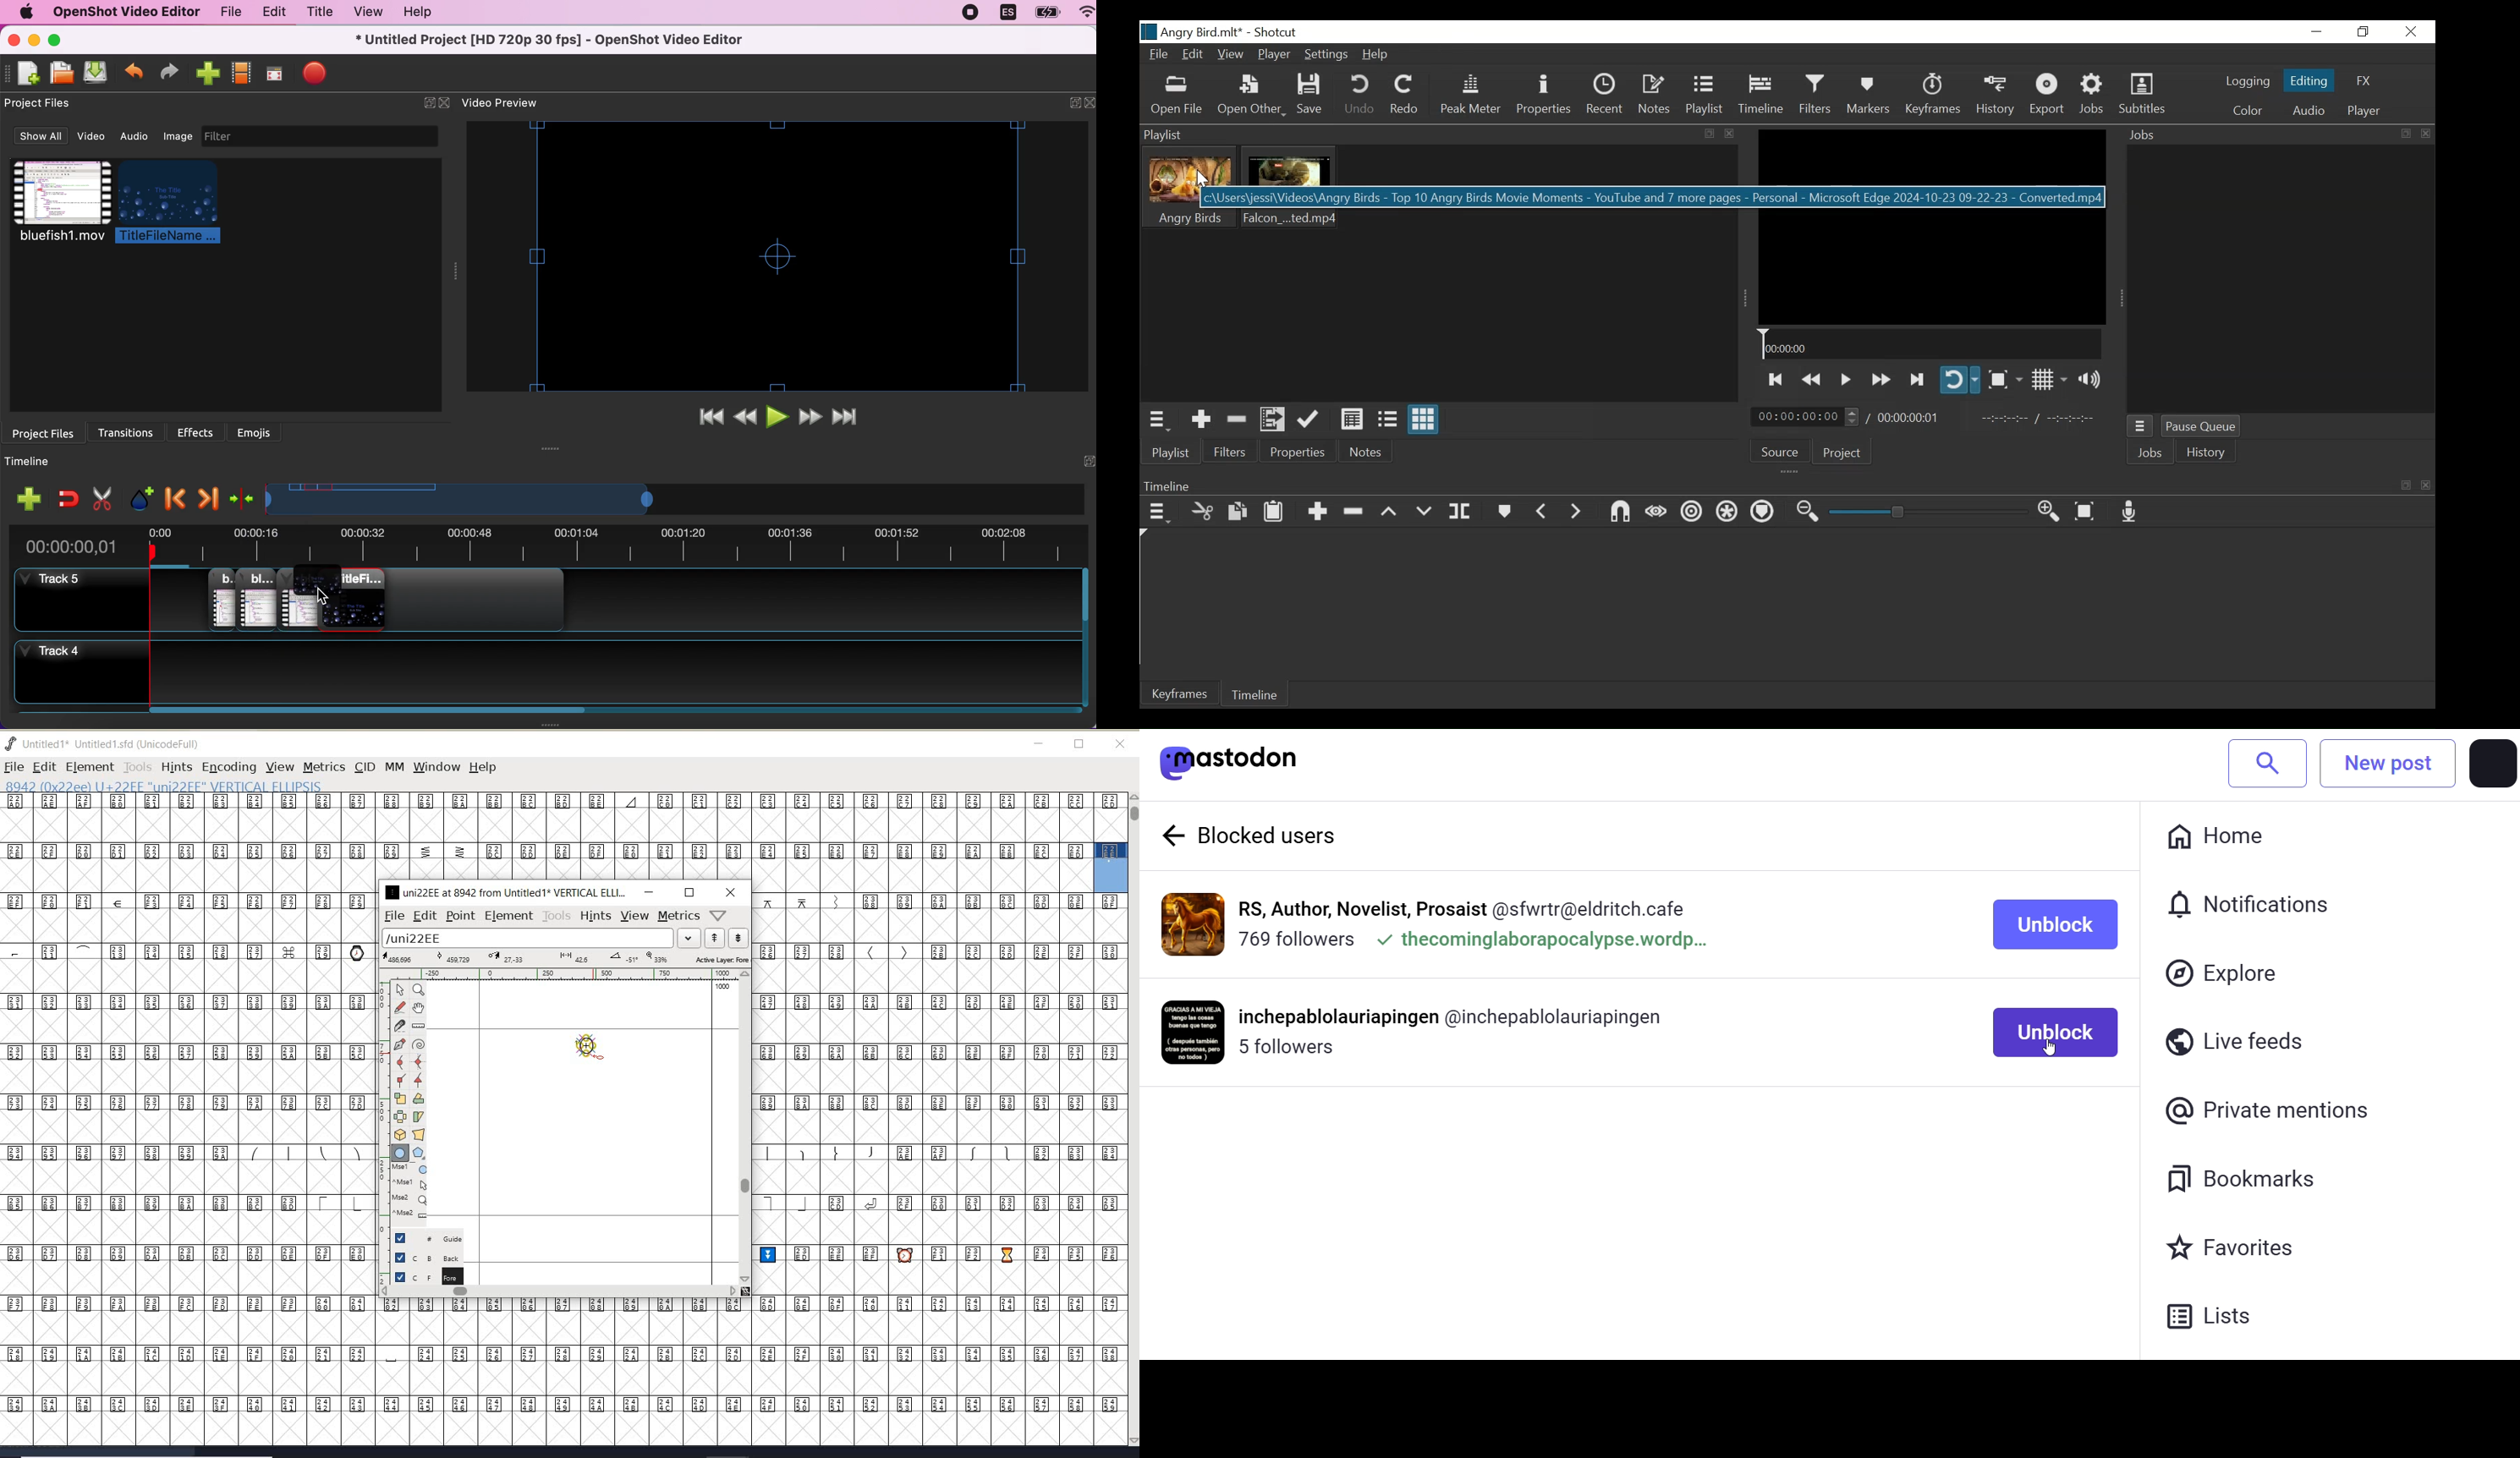 This screenshot has height=1484, width=2520. Describe the element at coordinates (2267, 762) in the screenshot. I see `search bar` at that location.